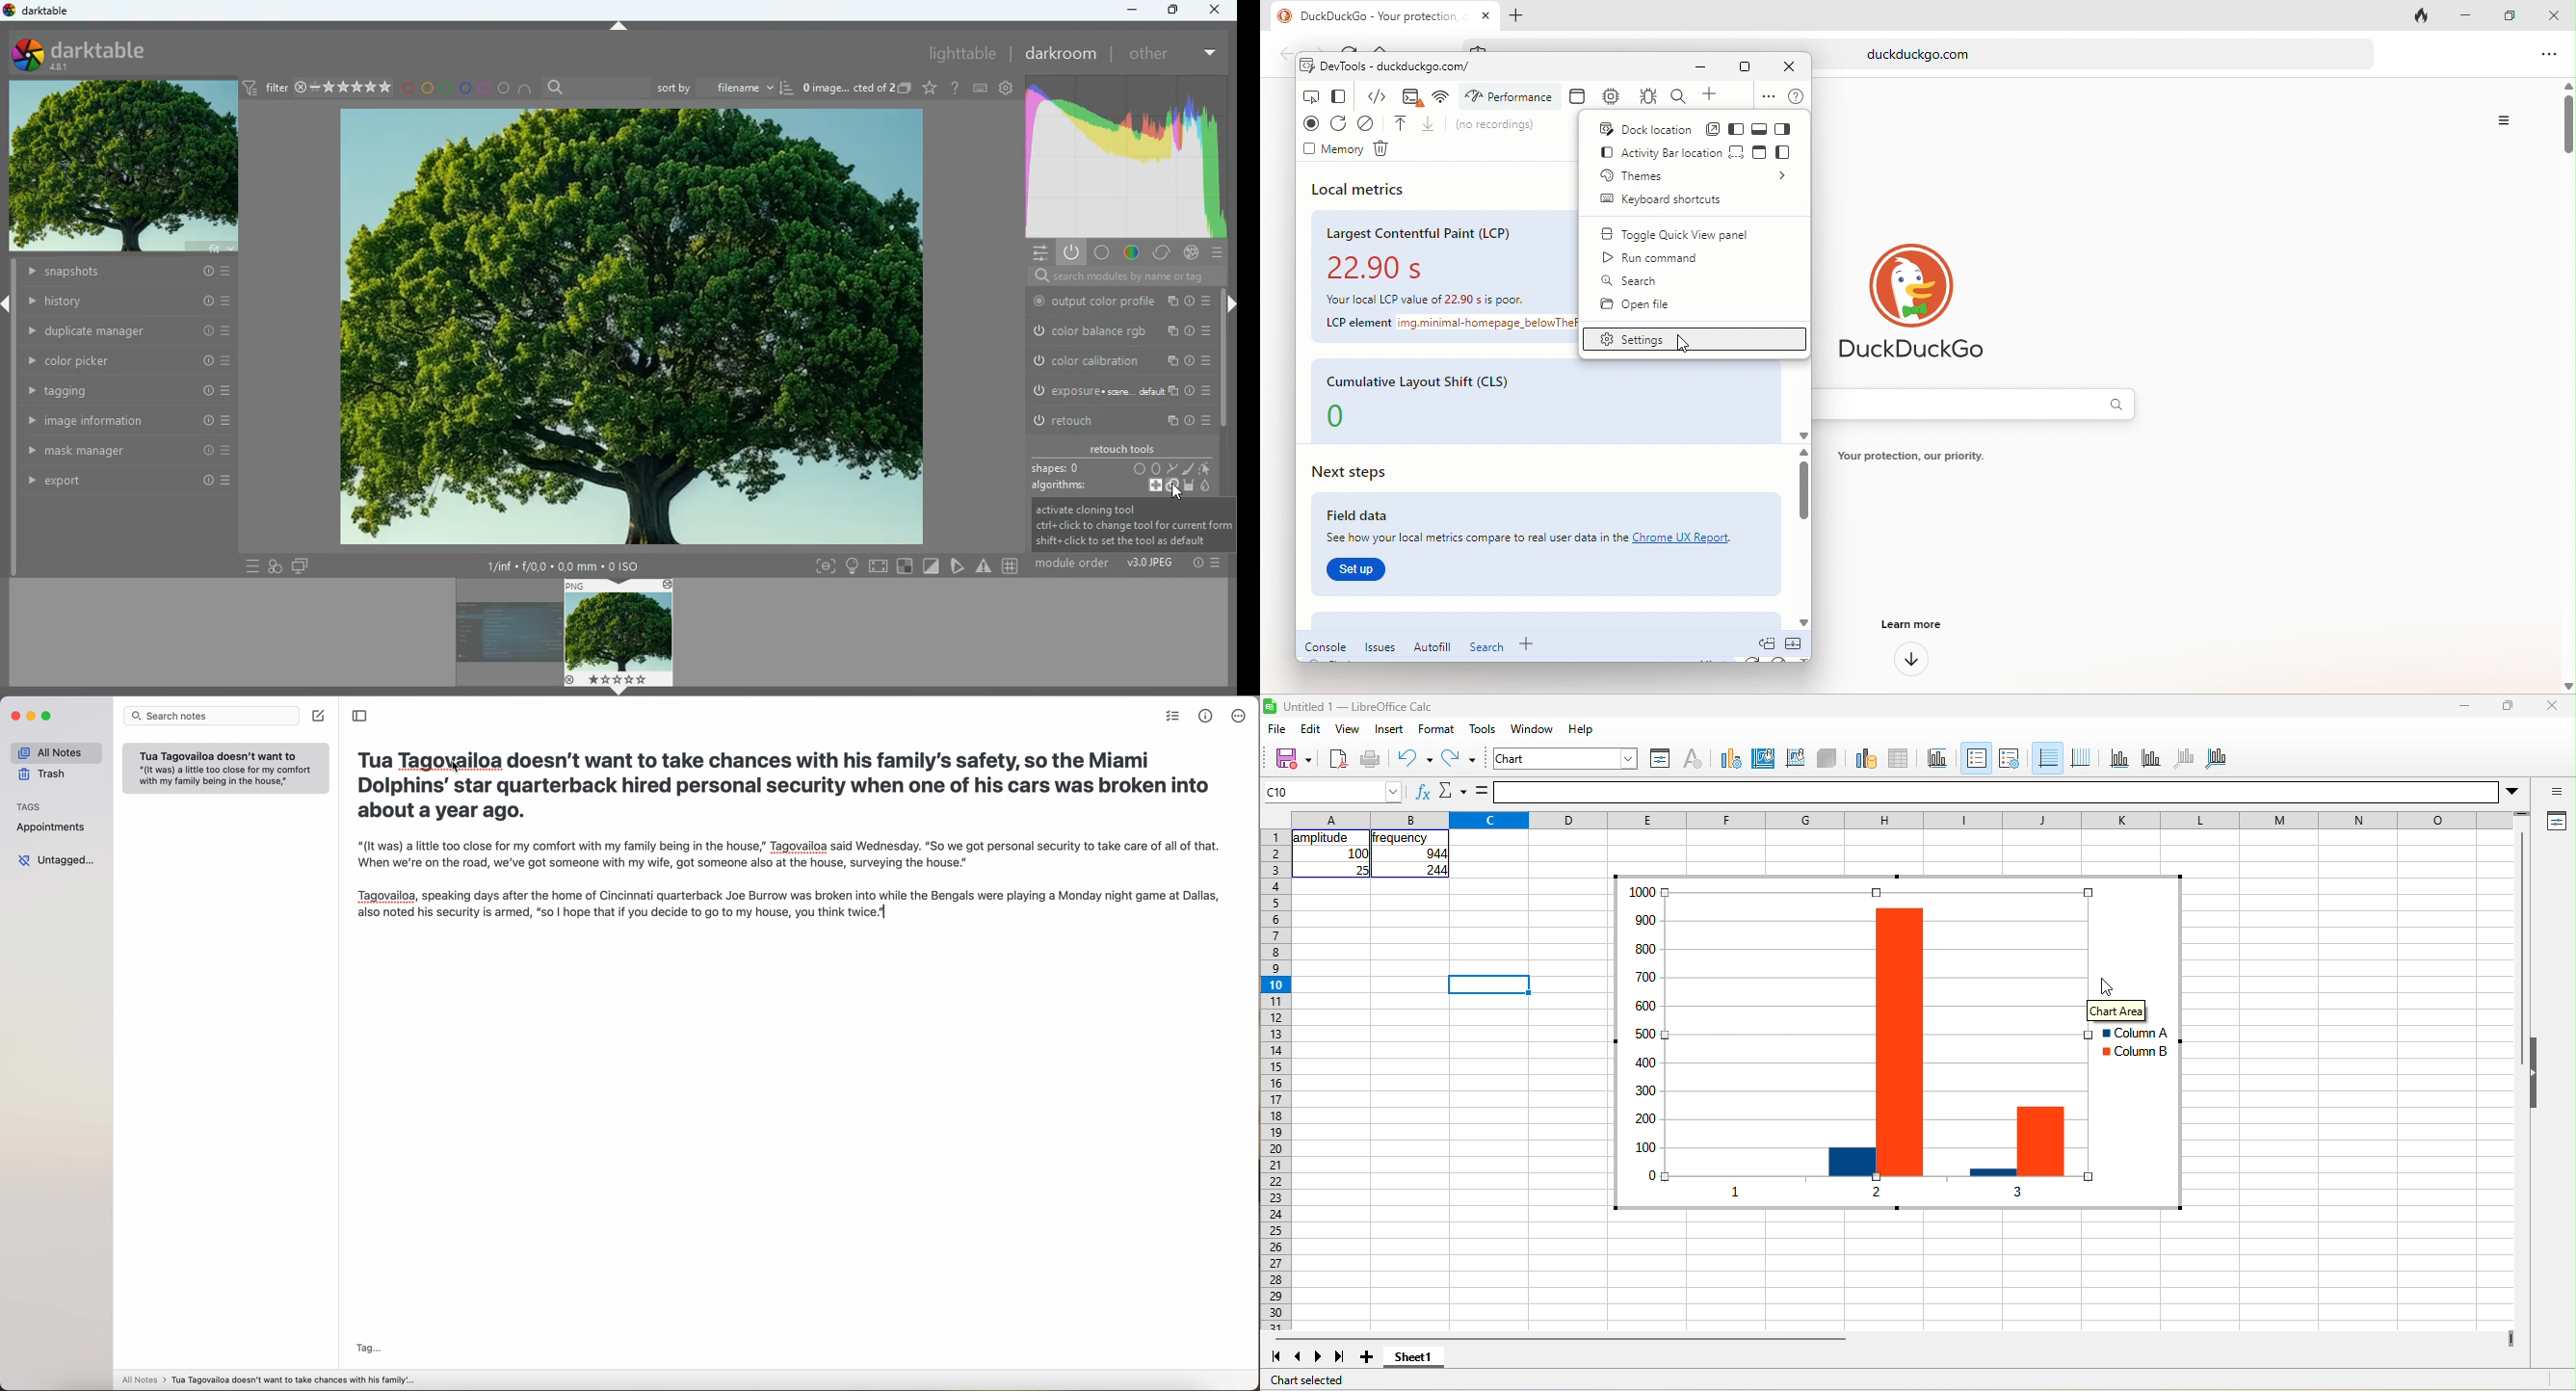 This screenshot has width=2576, height=1400. Describe the element at coordinates (2009, 758) in the screenshot. I see `legend` at that location.